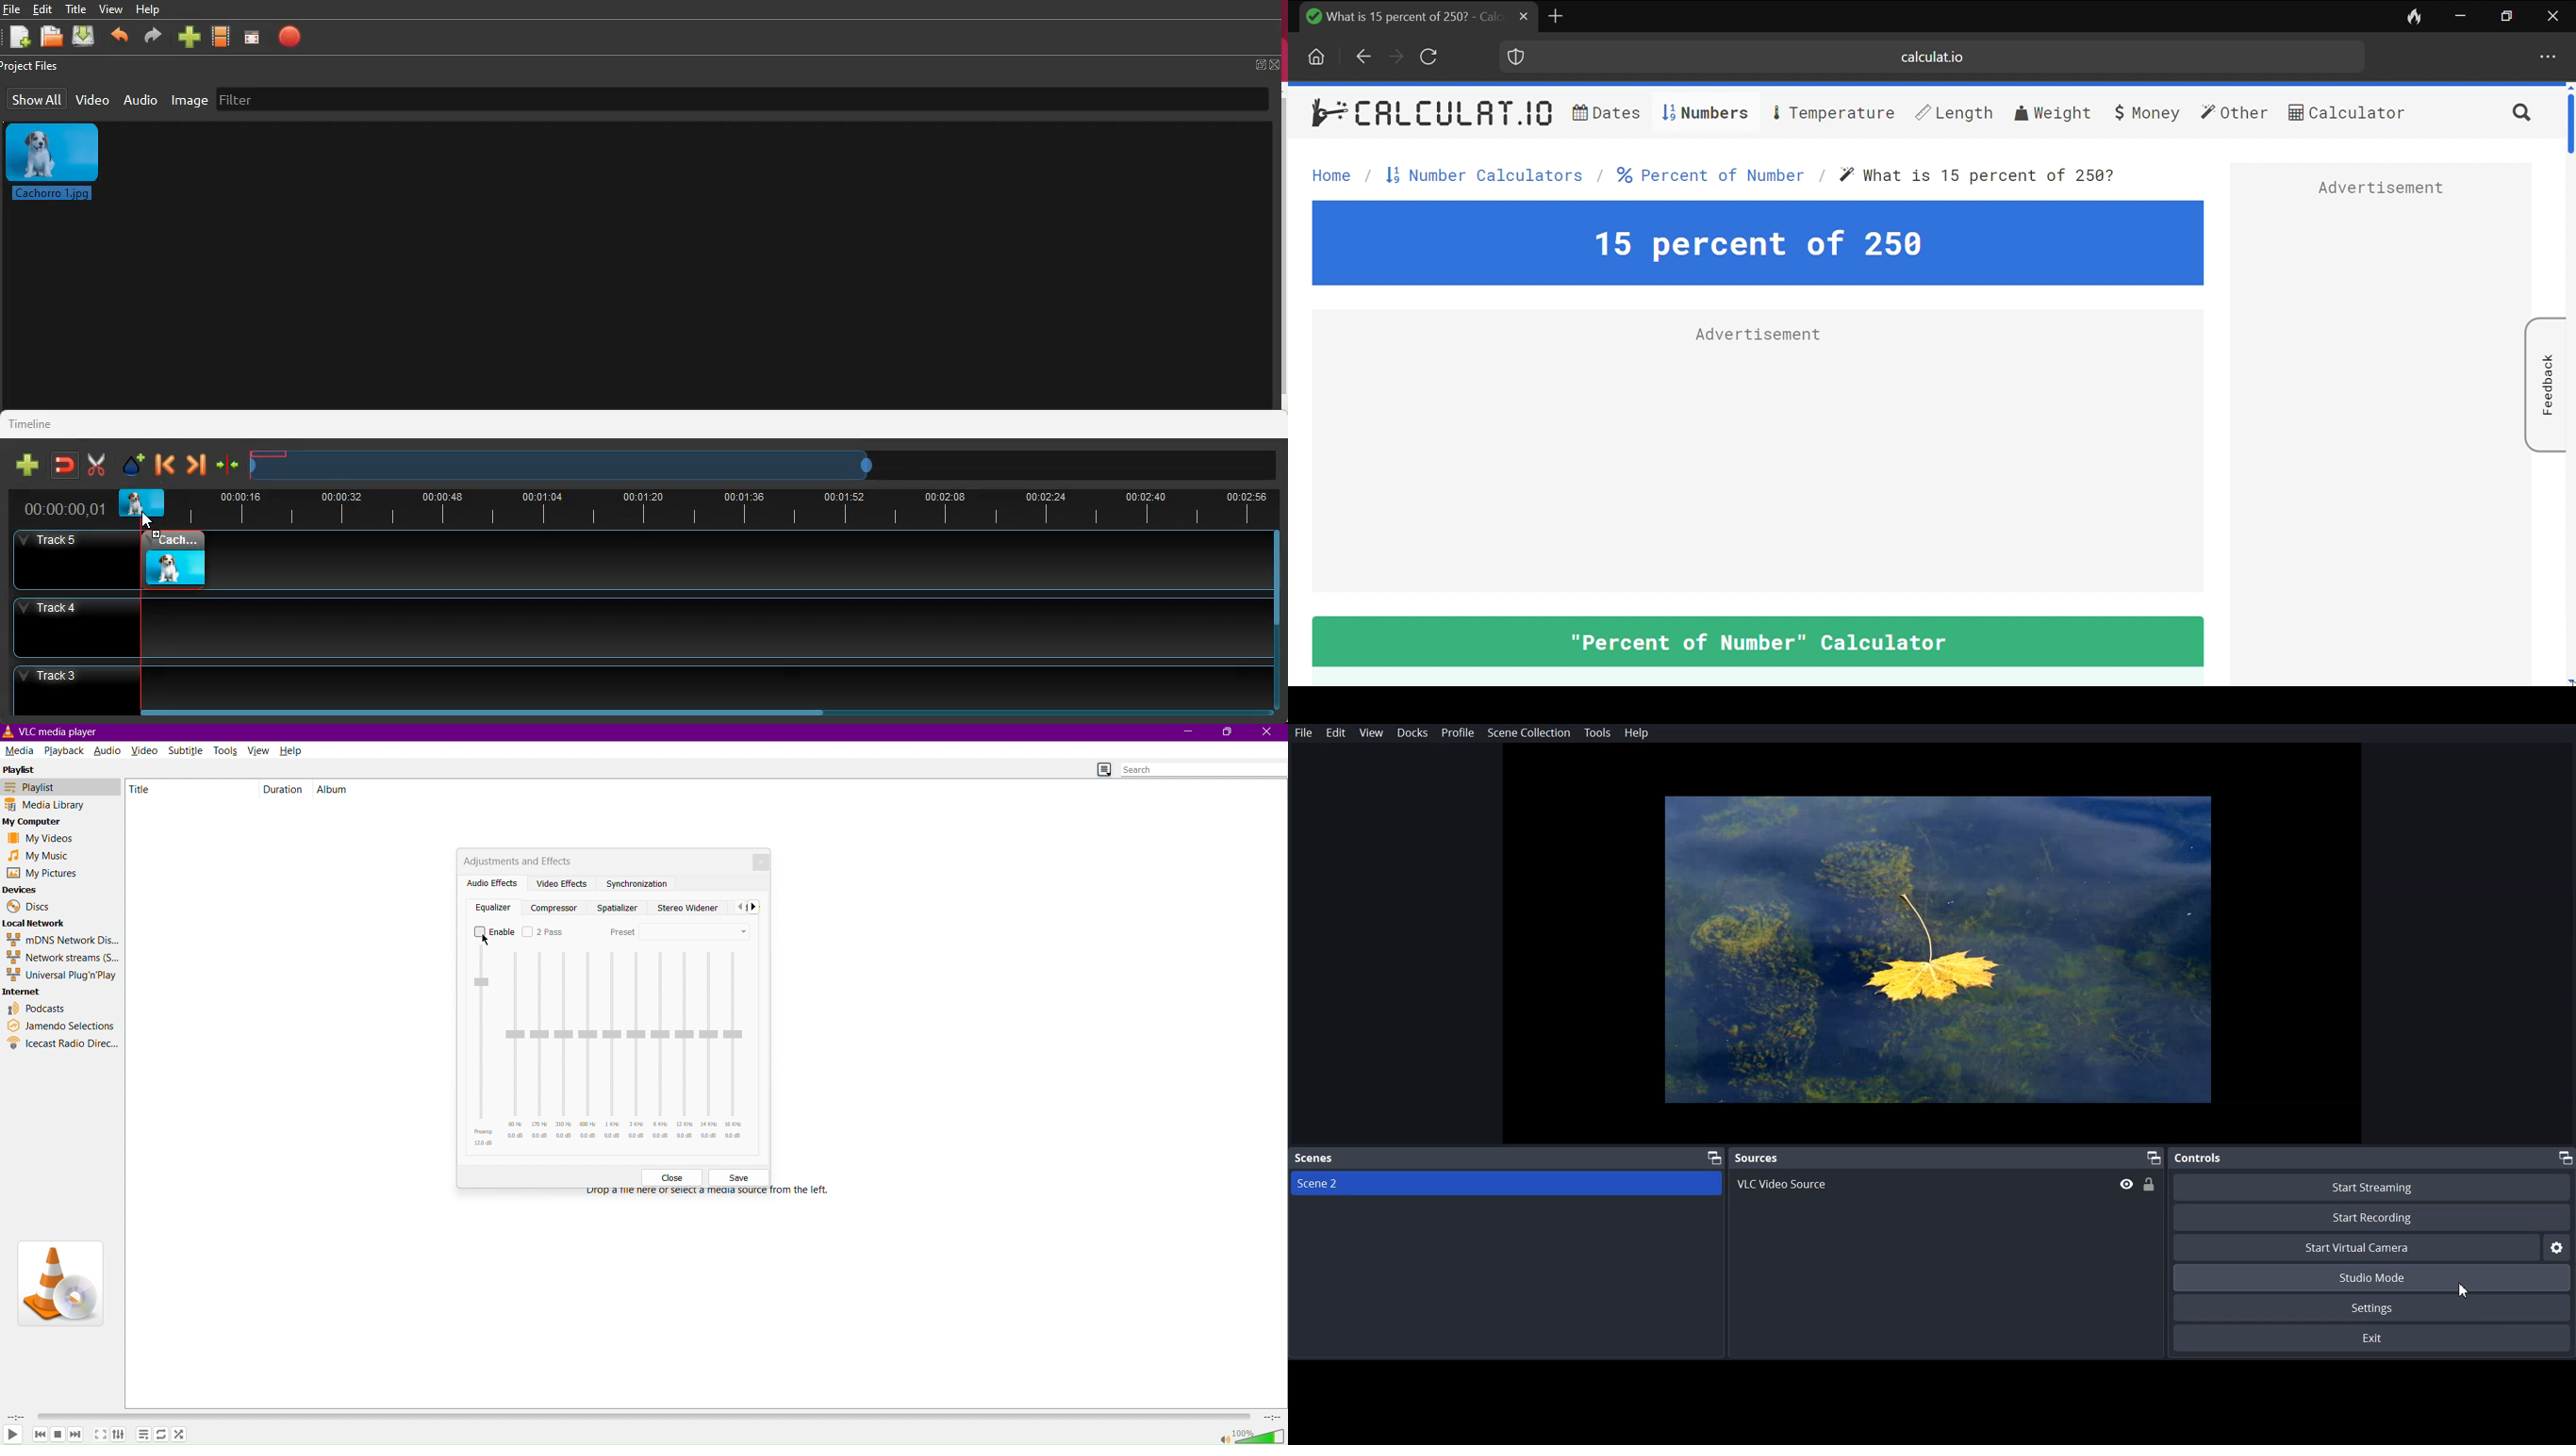 The height and width of the screenshot is (1456, 2576). What do you see at coordinates (1835, 112) in the screenshot?
I see ` Temperature` at bounding box center [1835, 112].